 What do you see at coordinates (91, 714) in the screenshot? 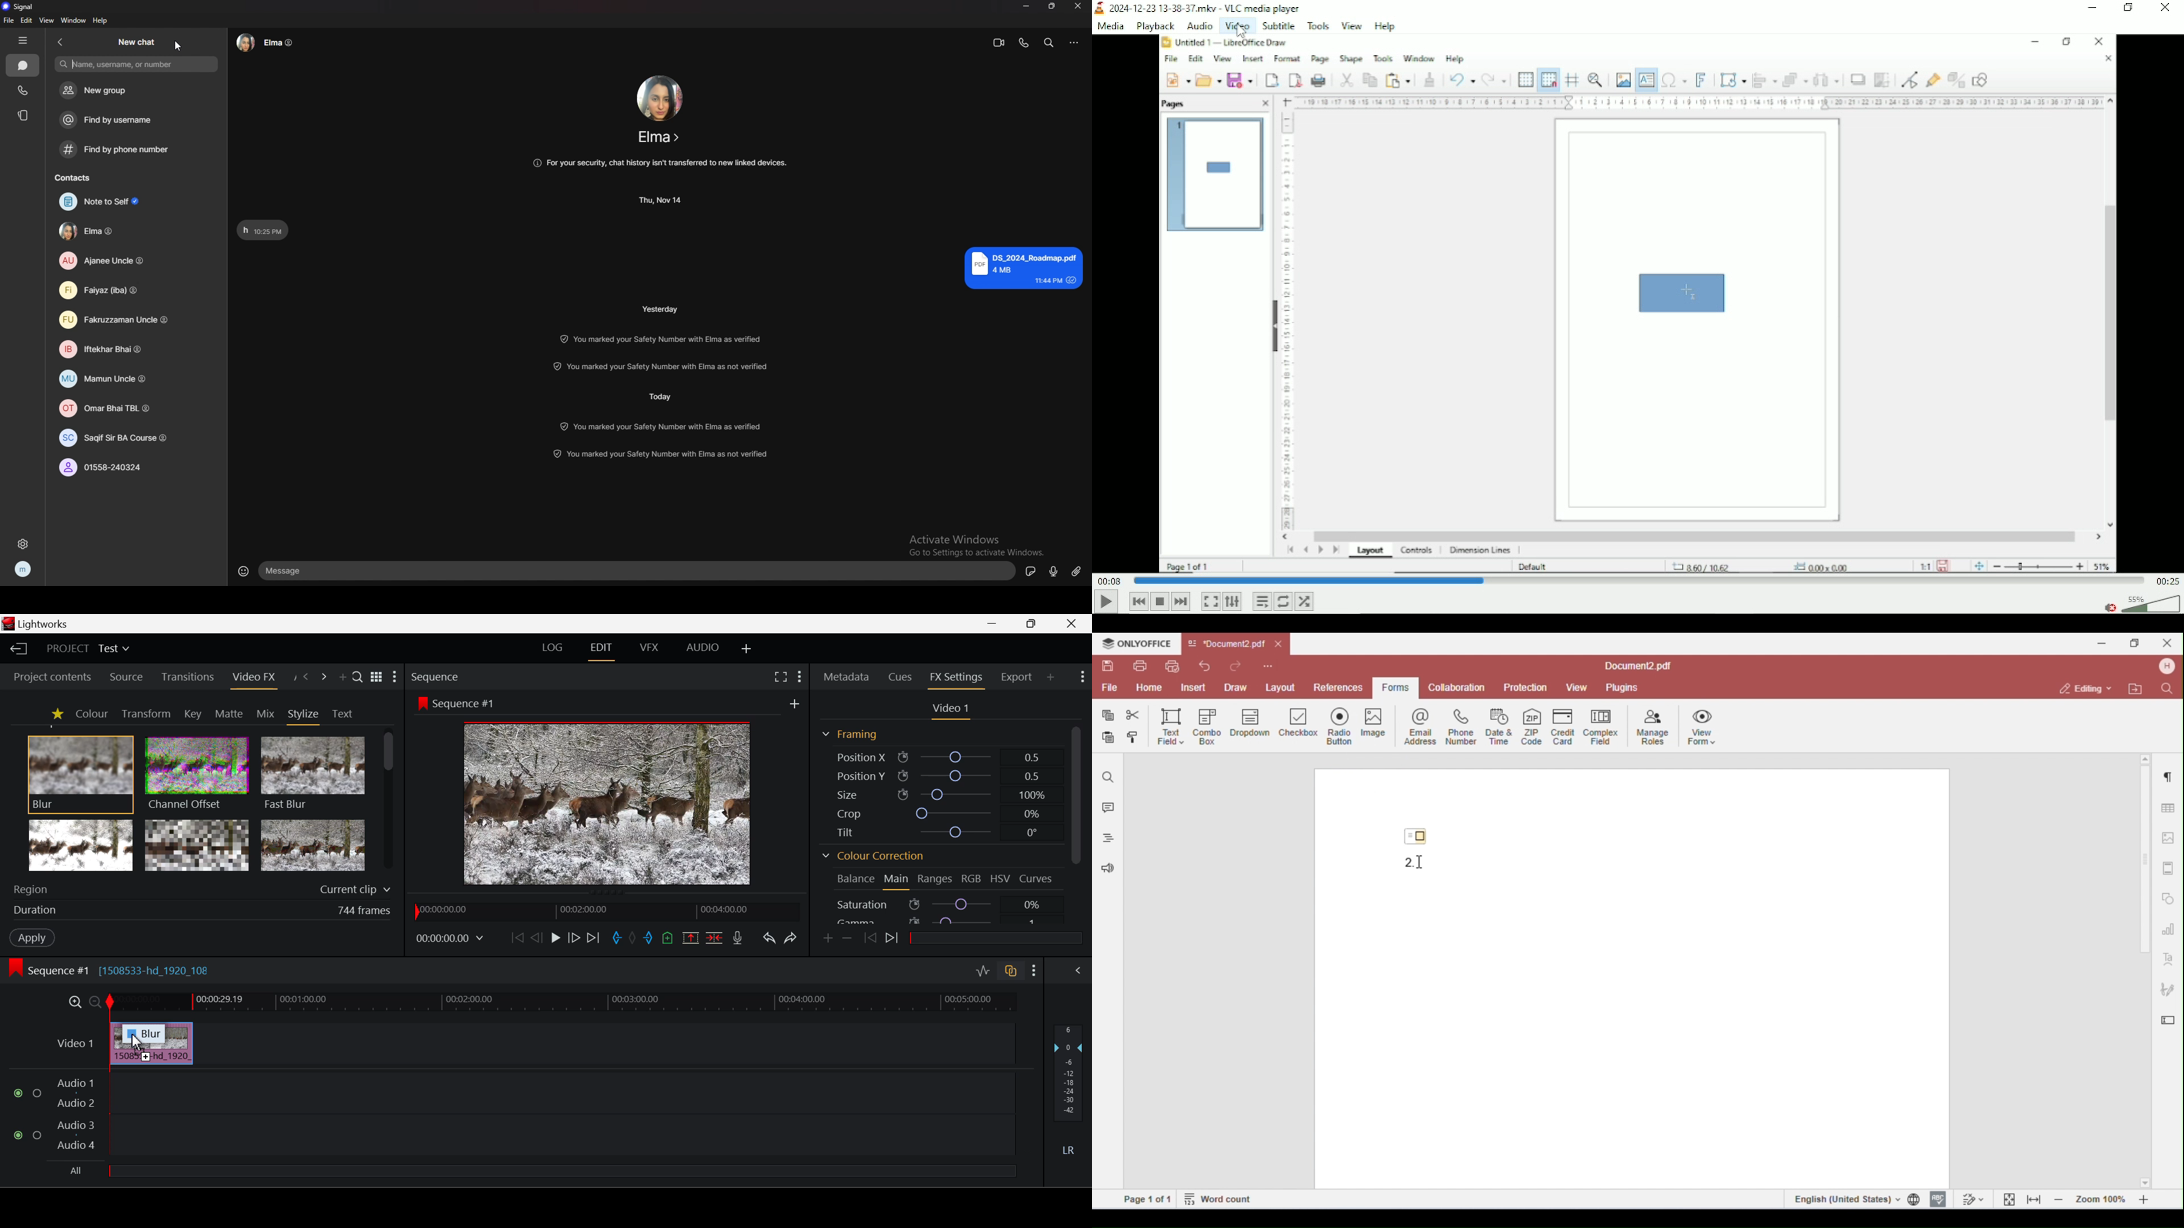
I see `Colour` at bounding box center [91, 714].